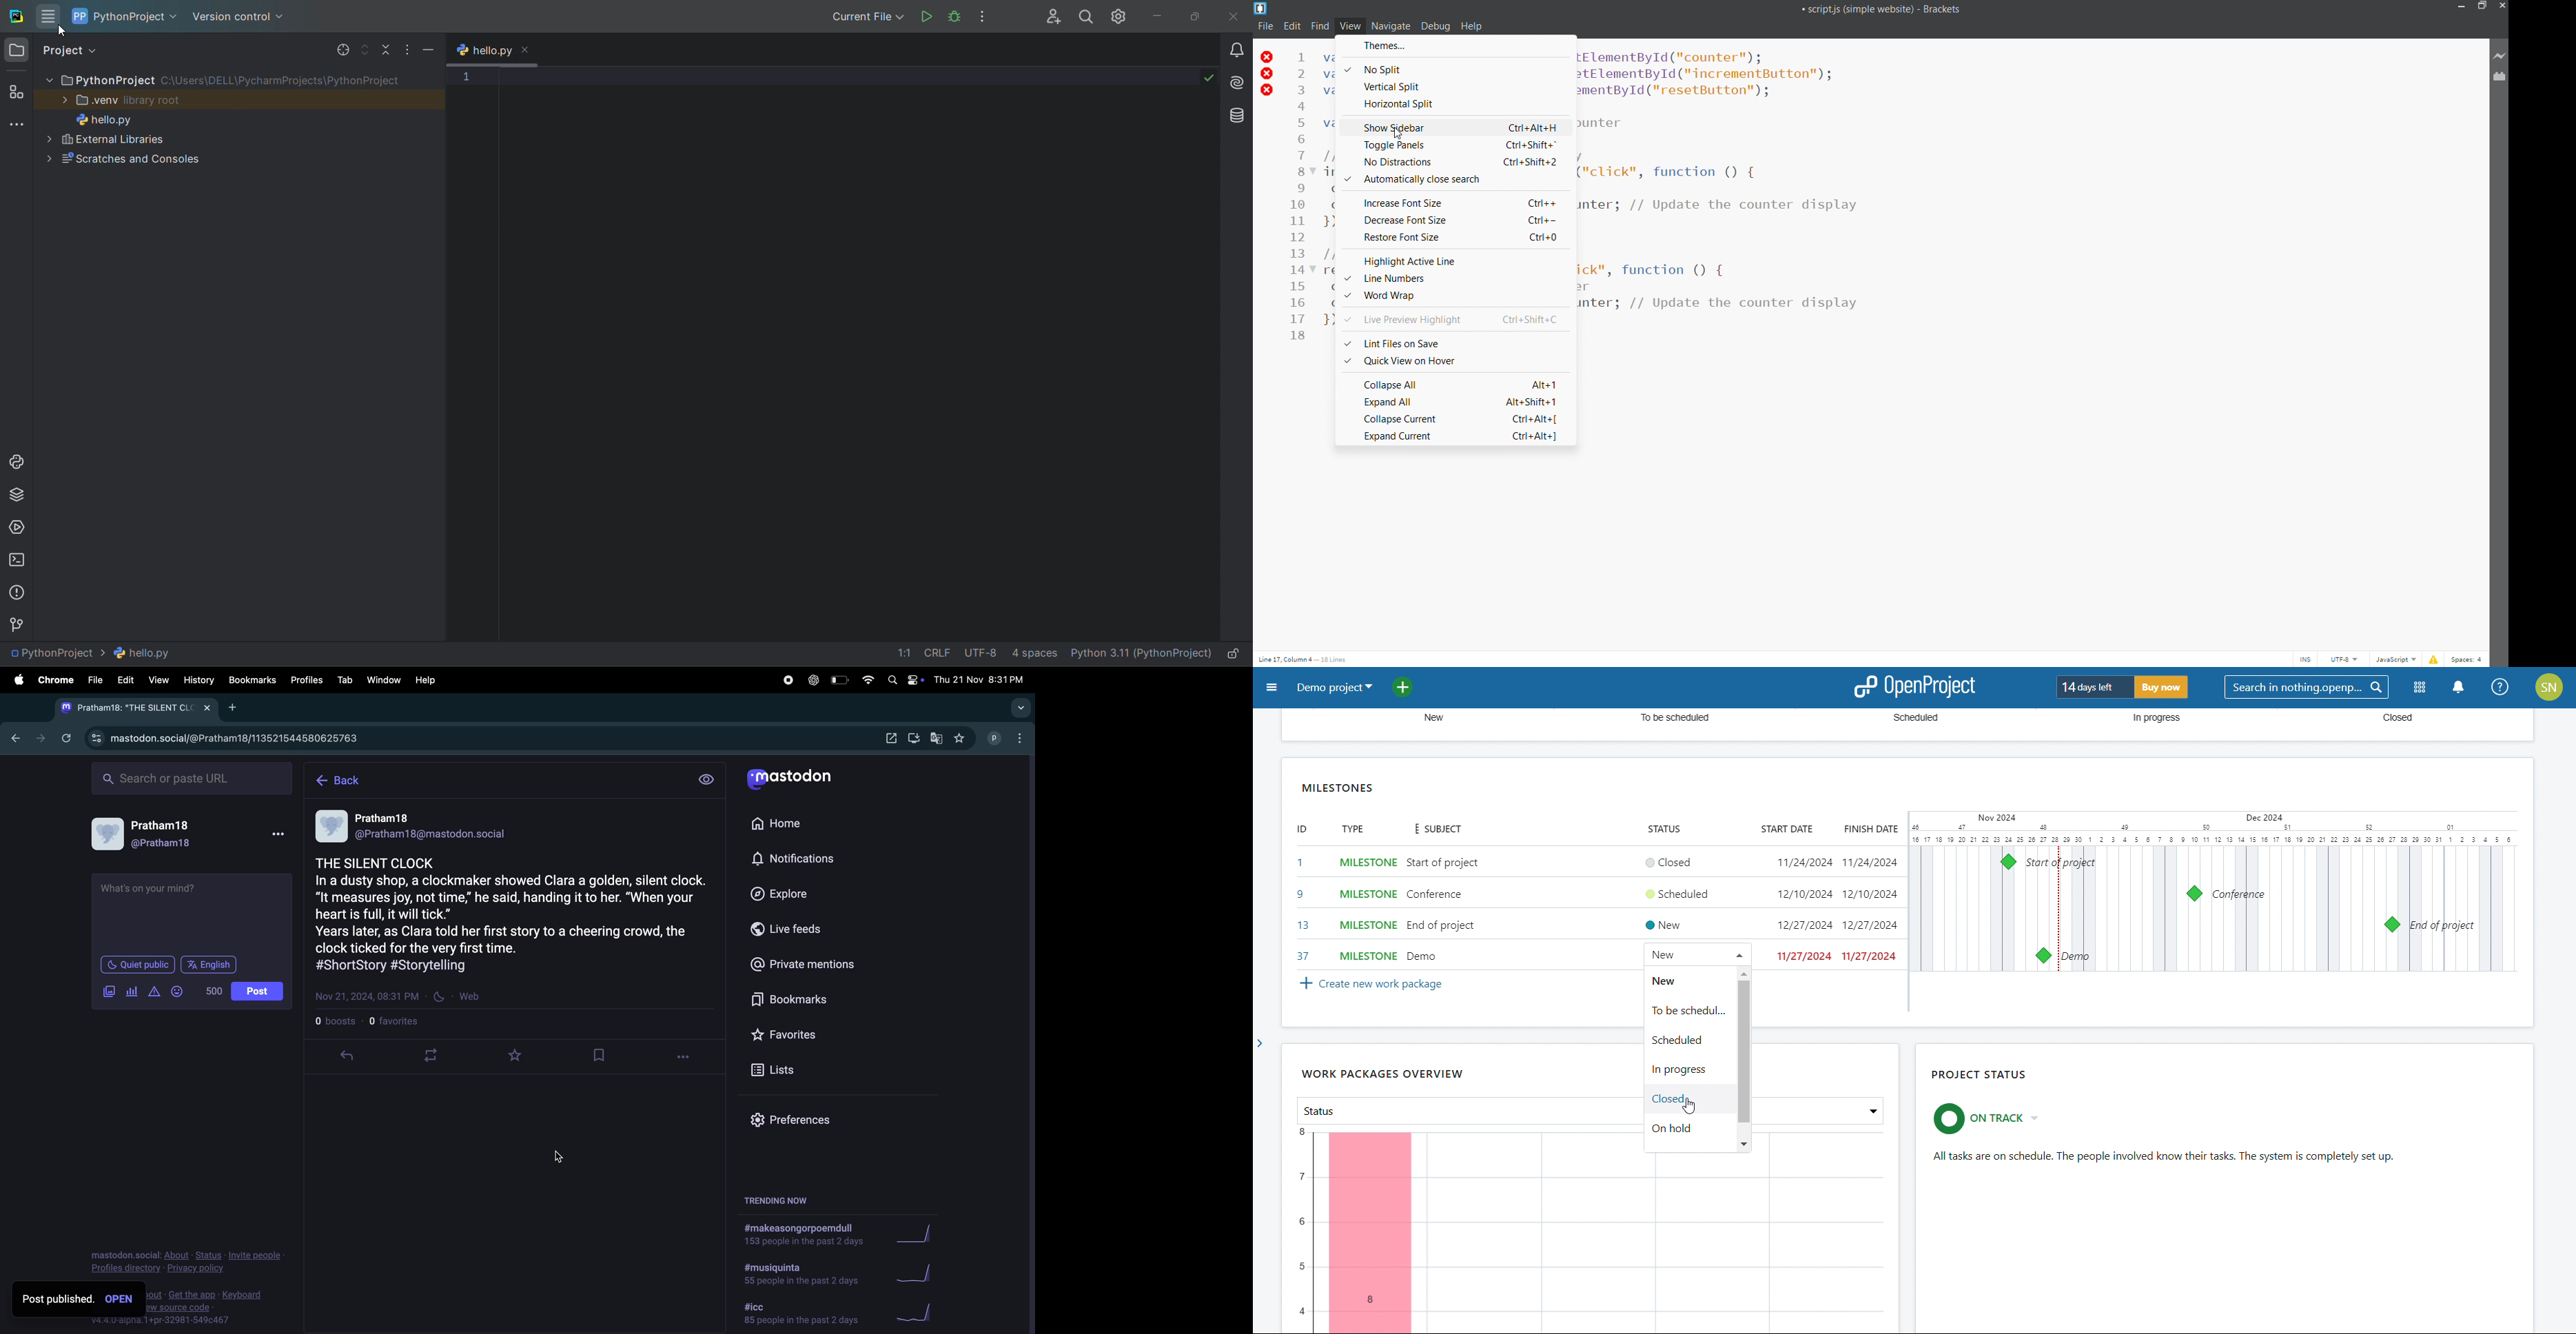  What do you see at coordinates (132, 991) in the screenshot?
I see `add poll` at bounding box center [132, 991].